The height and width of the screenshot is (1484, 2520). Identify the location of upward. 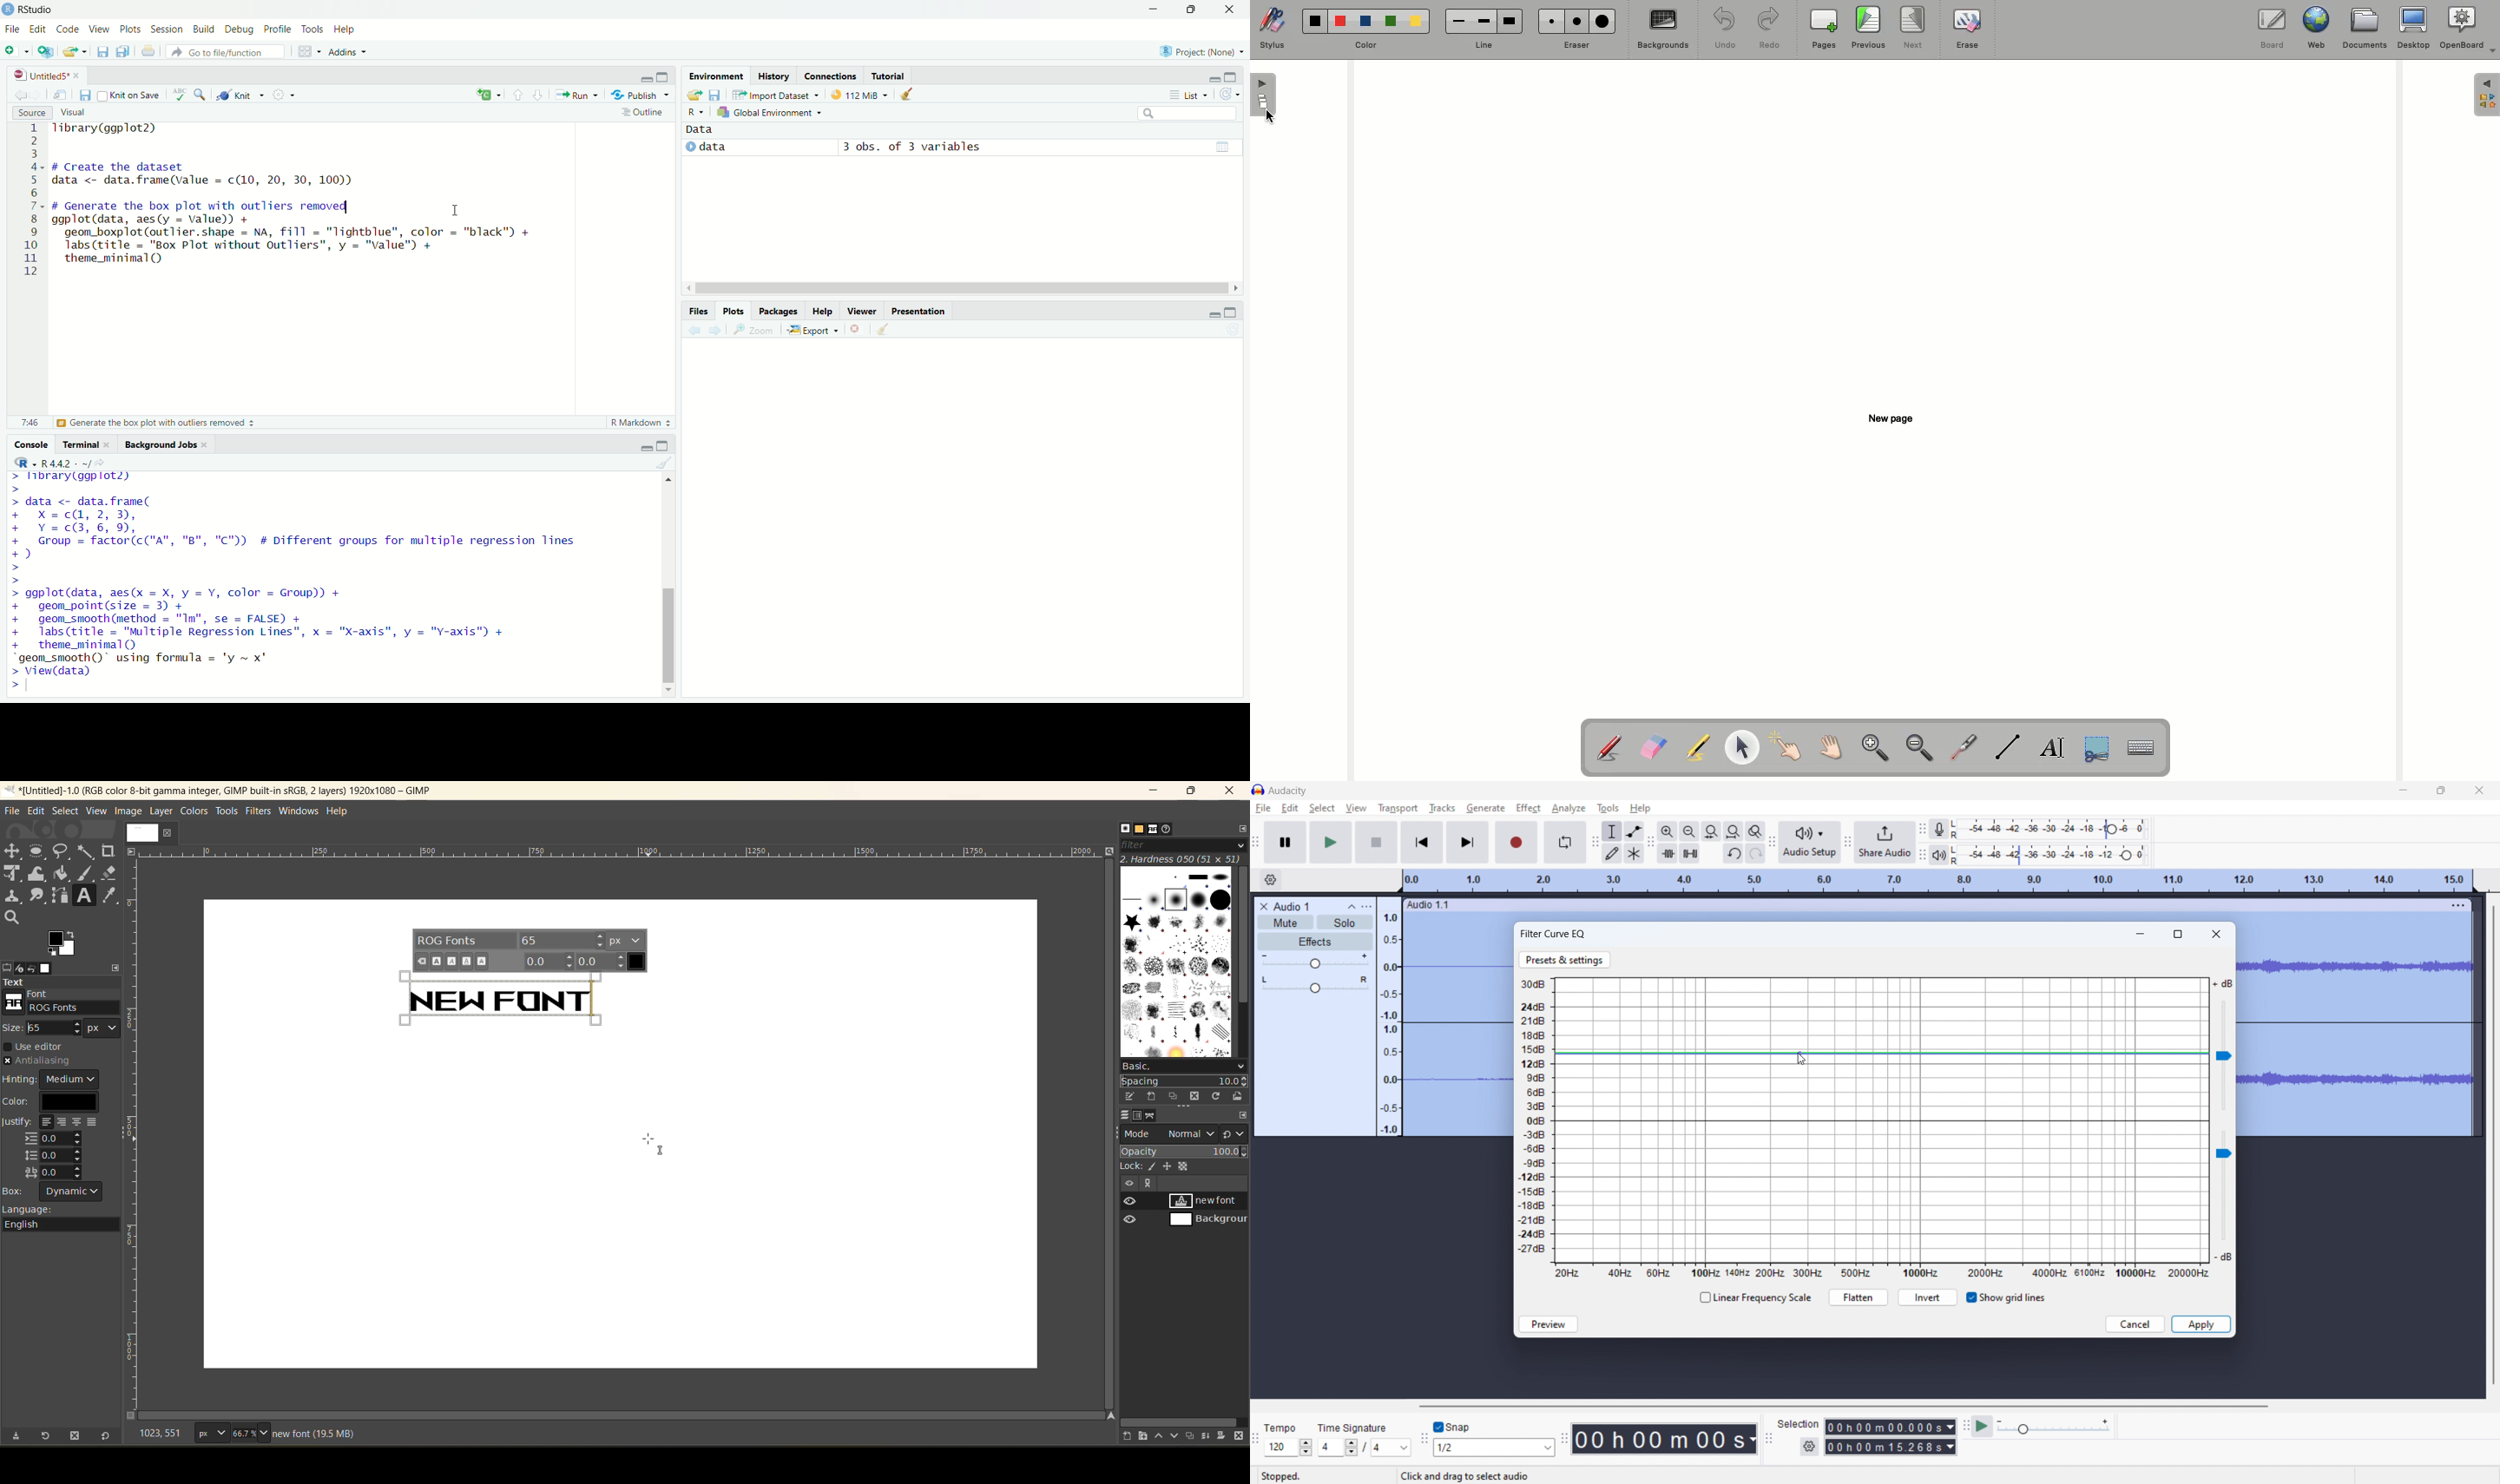
(517, 94).